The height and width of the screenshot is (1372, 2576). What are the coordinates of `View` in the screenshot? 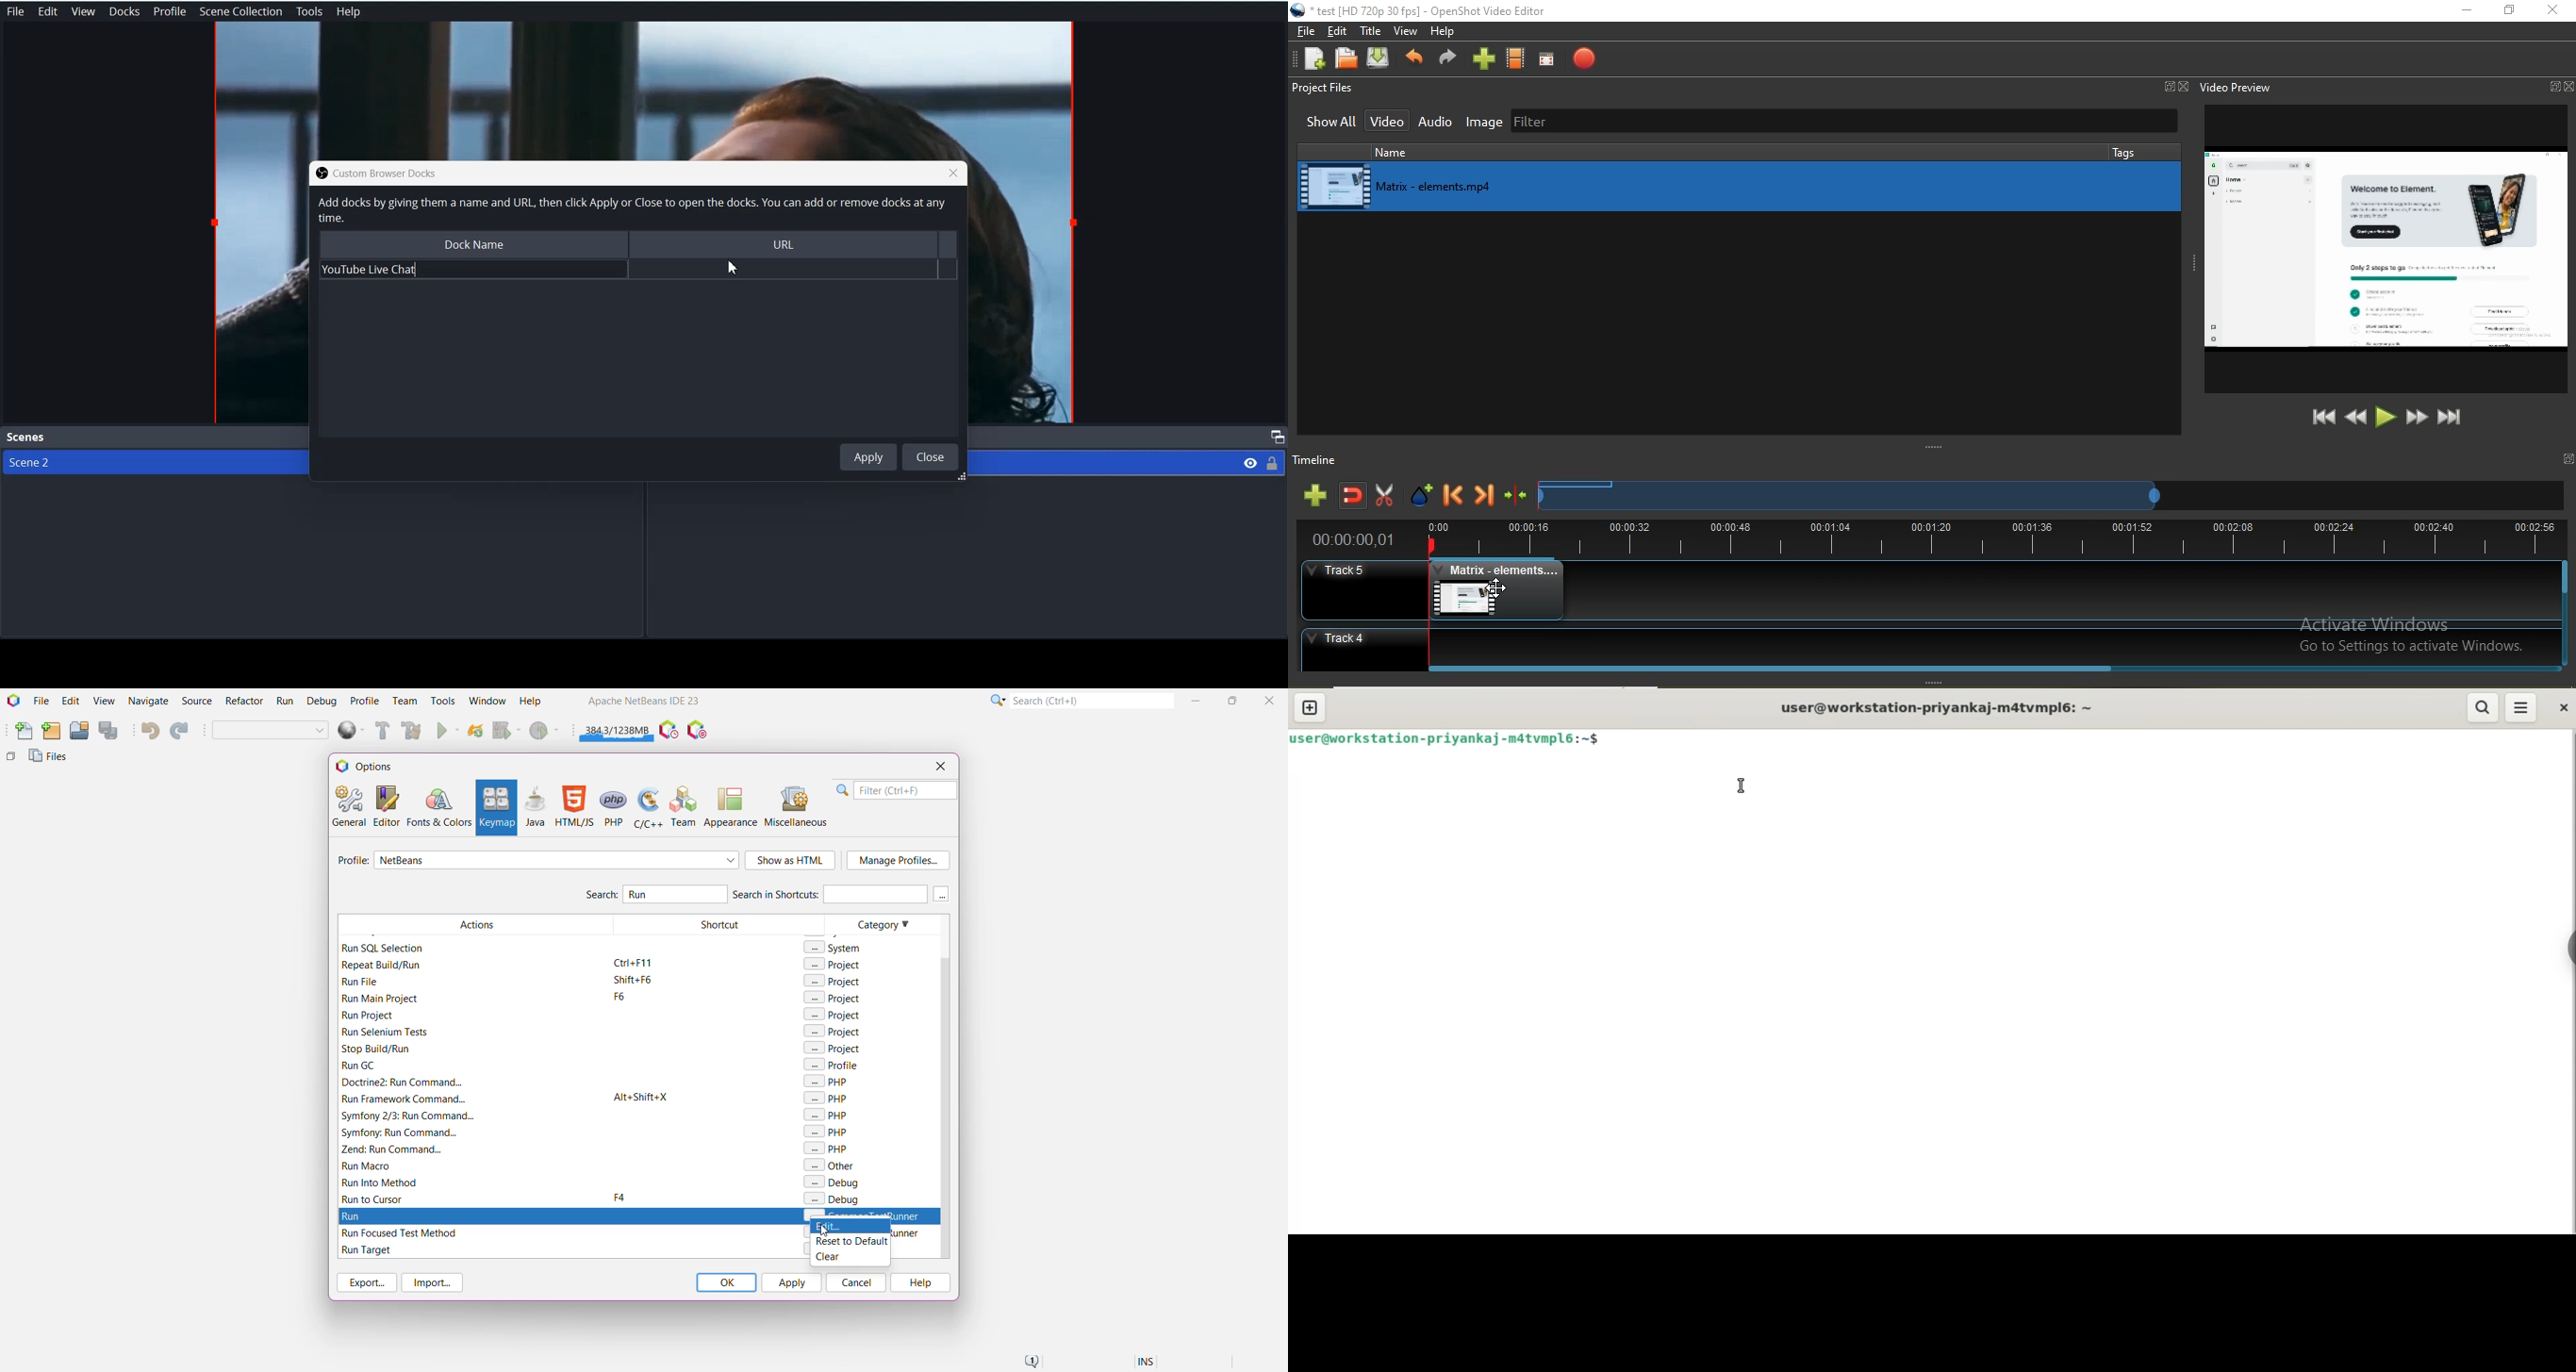 It's located at (83, 11).